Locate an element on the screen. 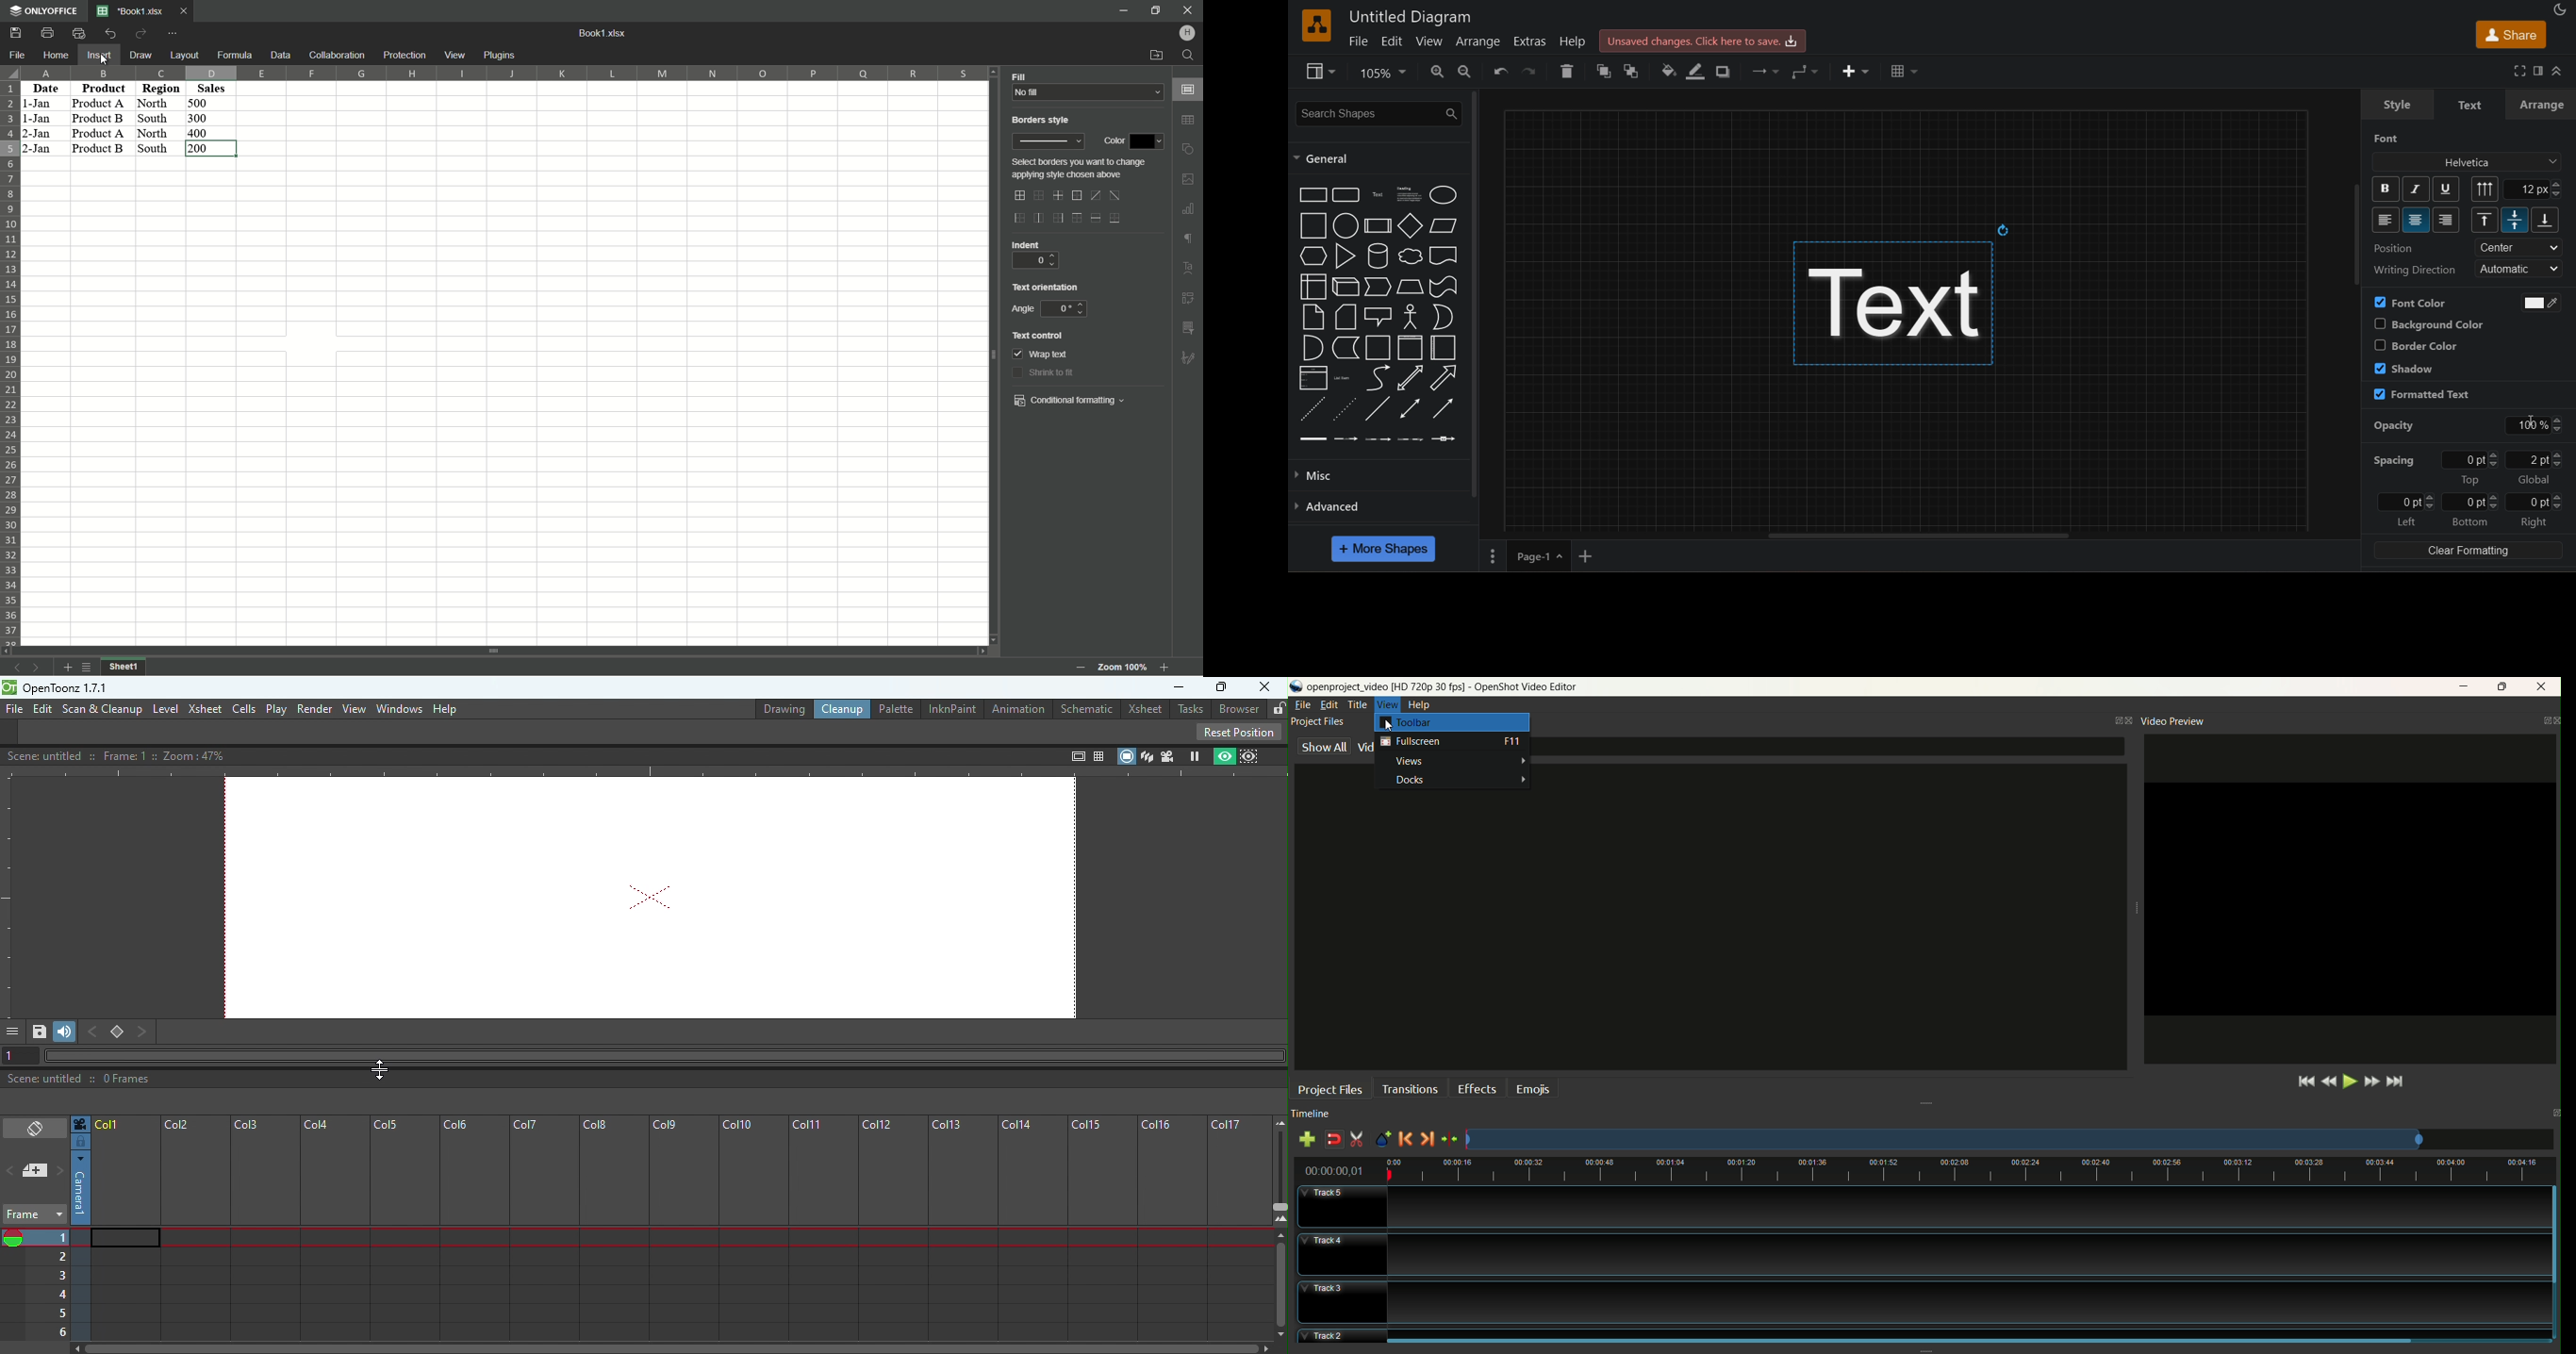  insert chart is located at coordinates (1189, 208).